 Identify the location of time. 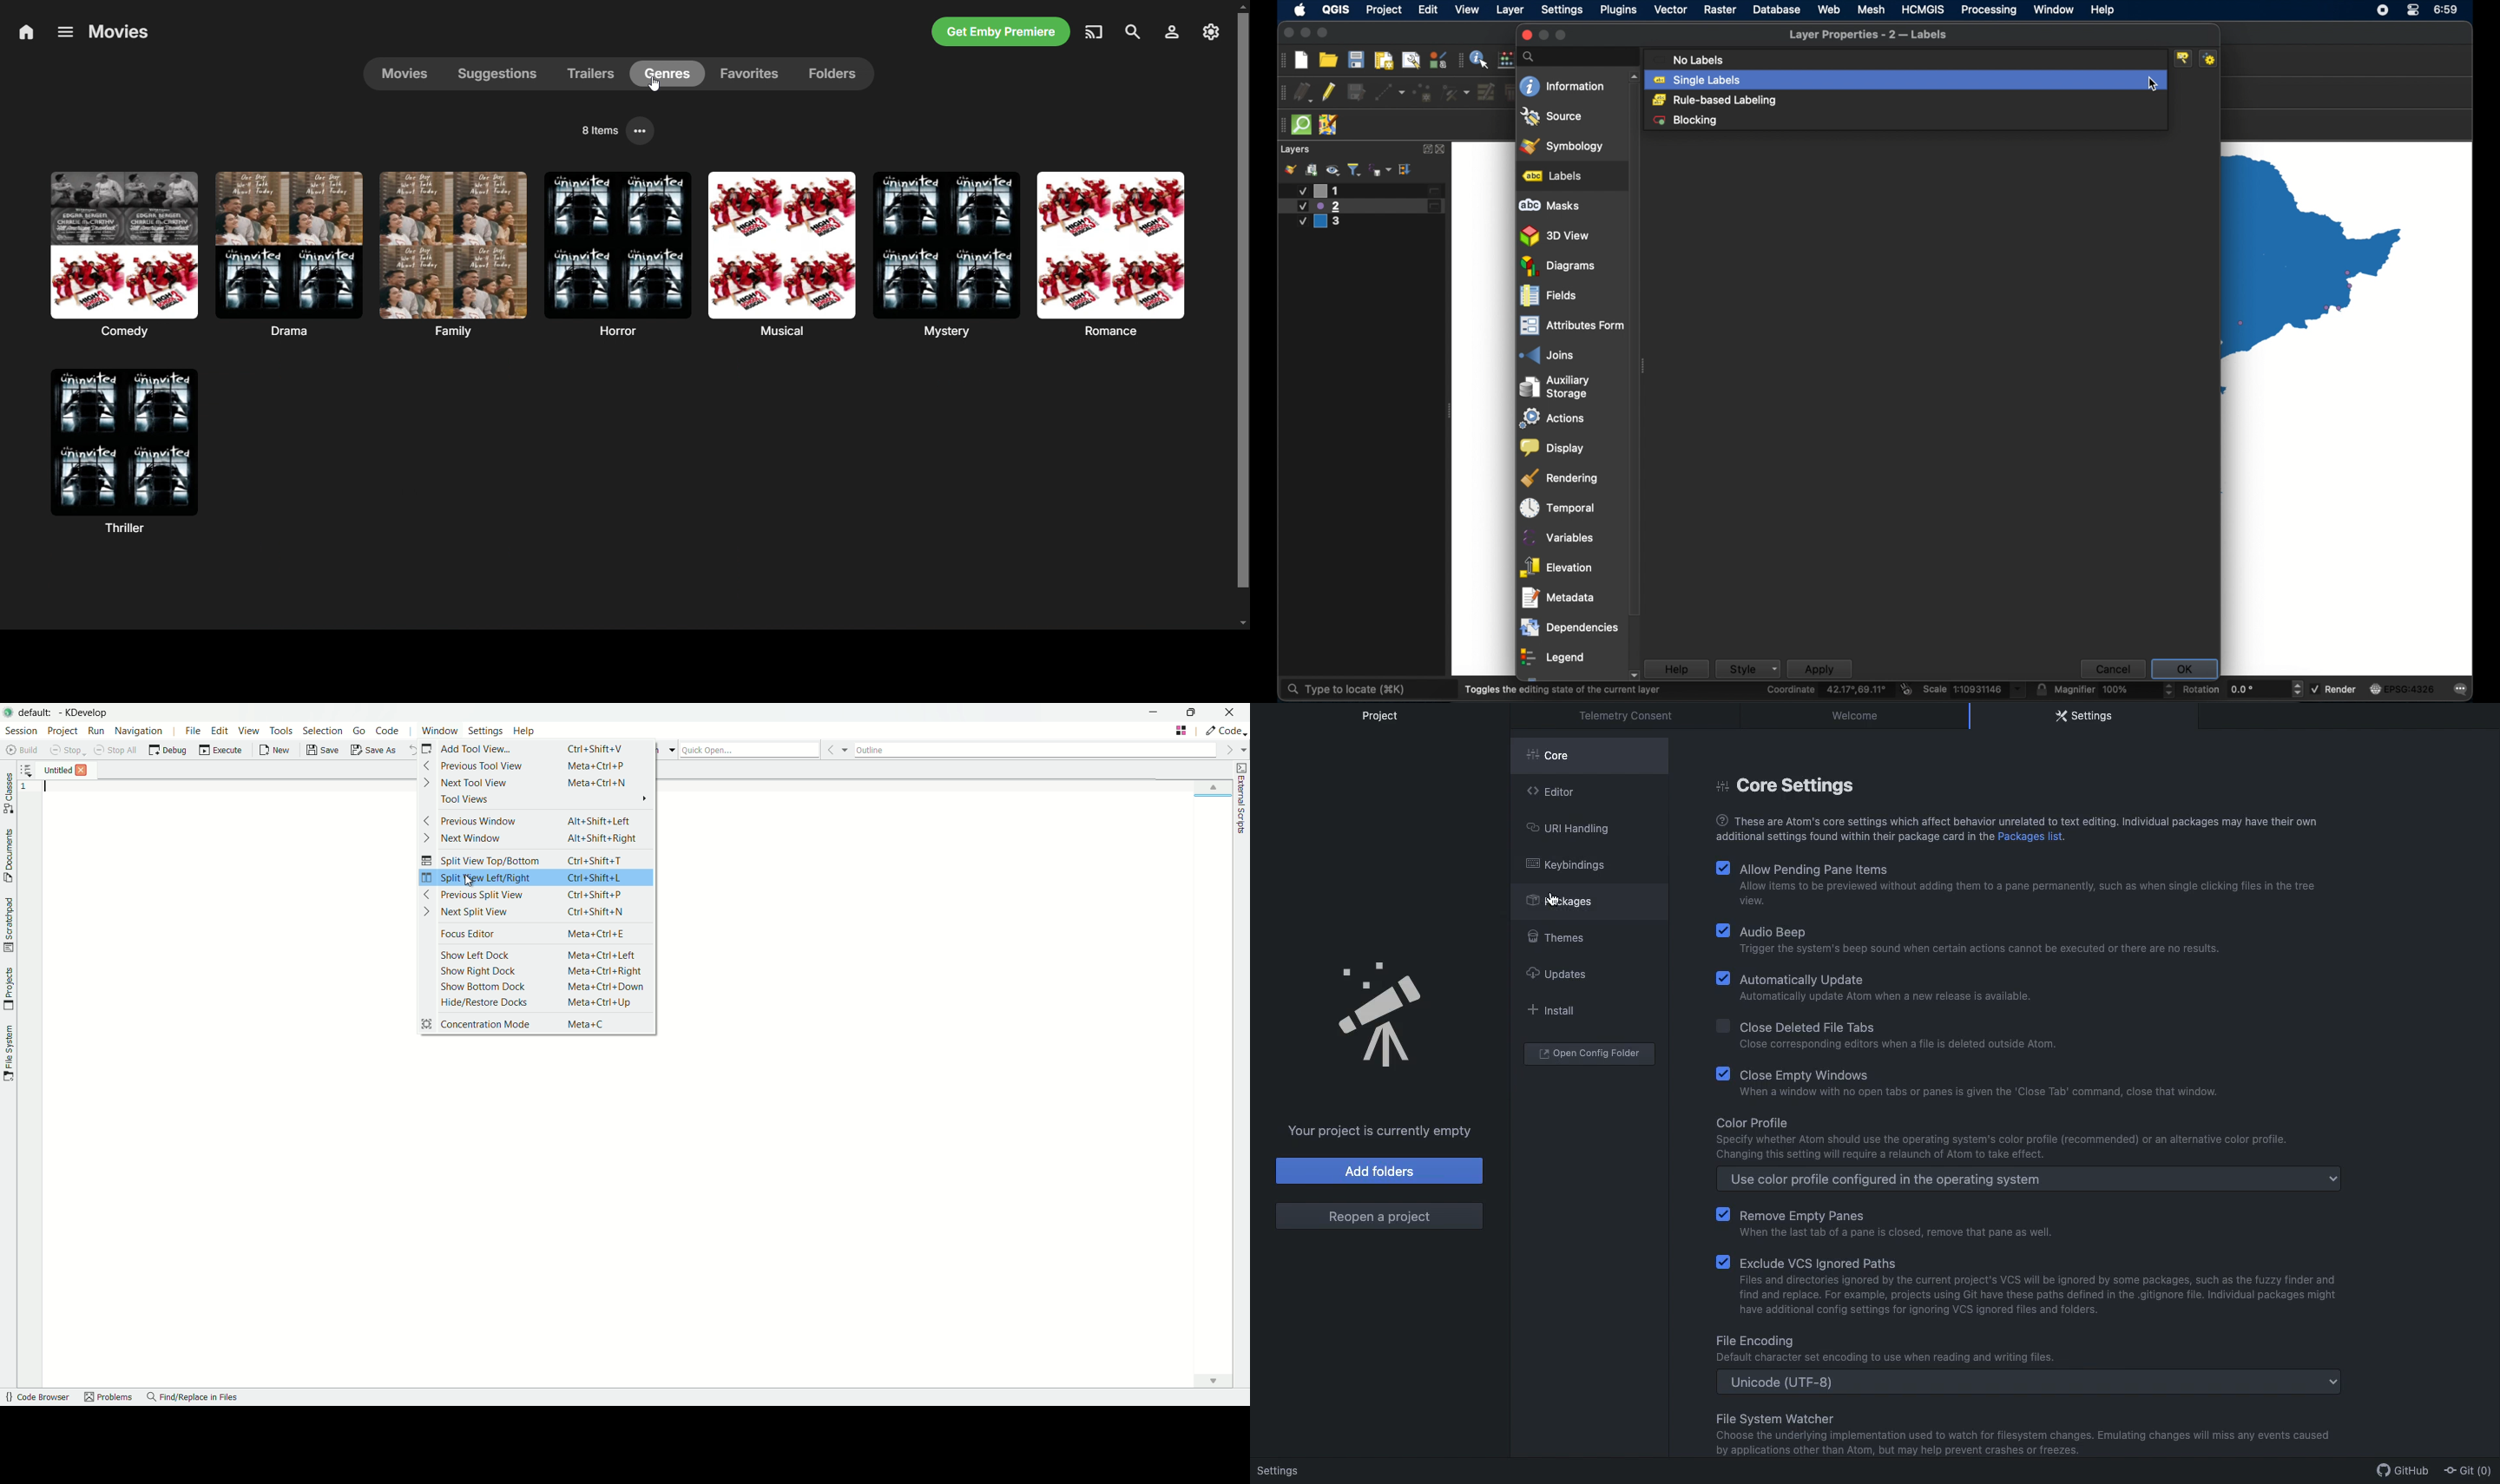
(2447, 10).